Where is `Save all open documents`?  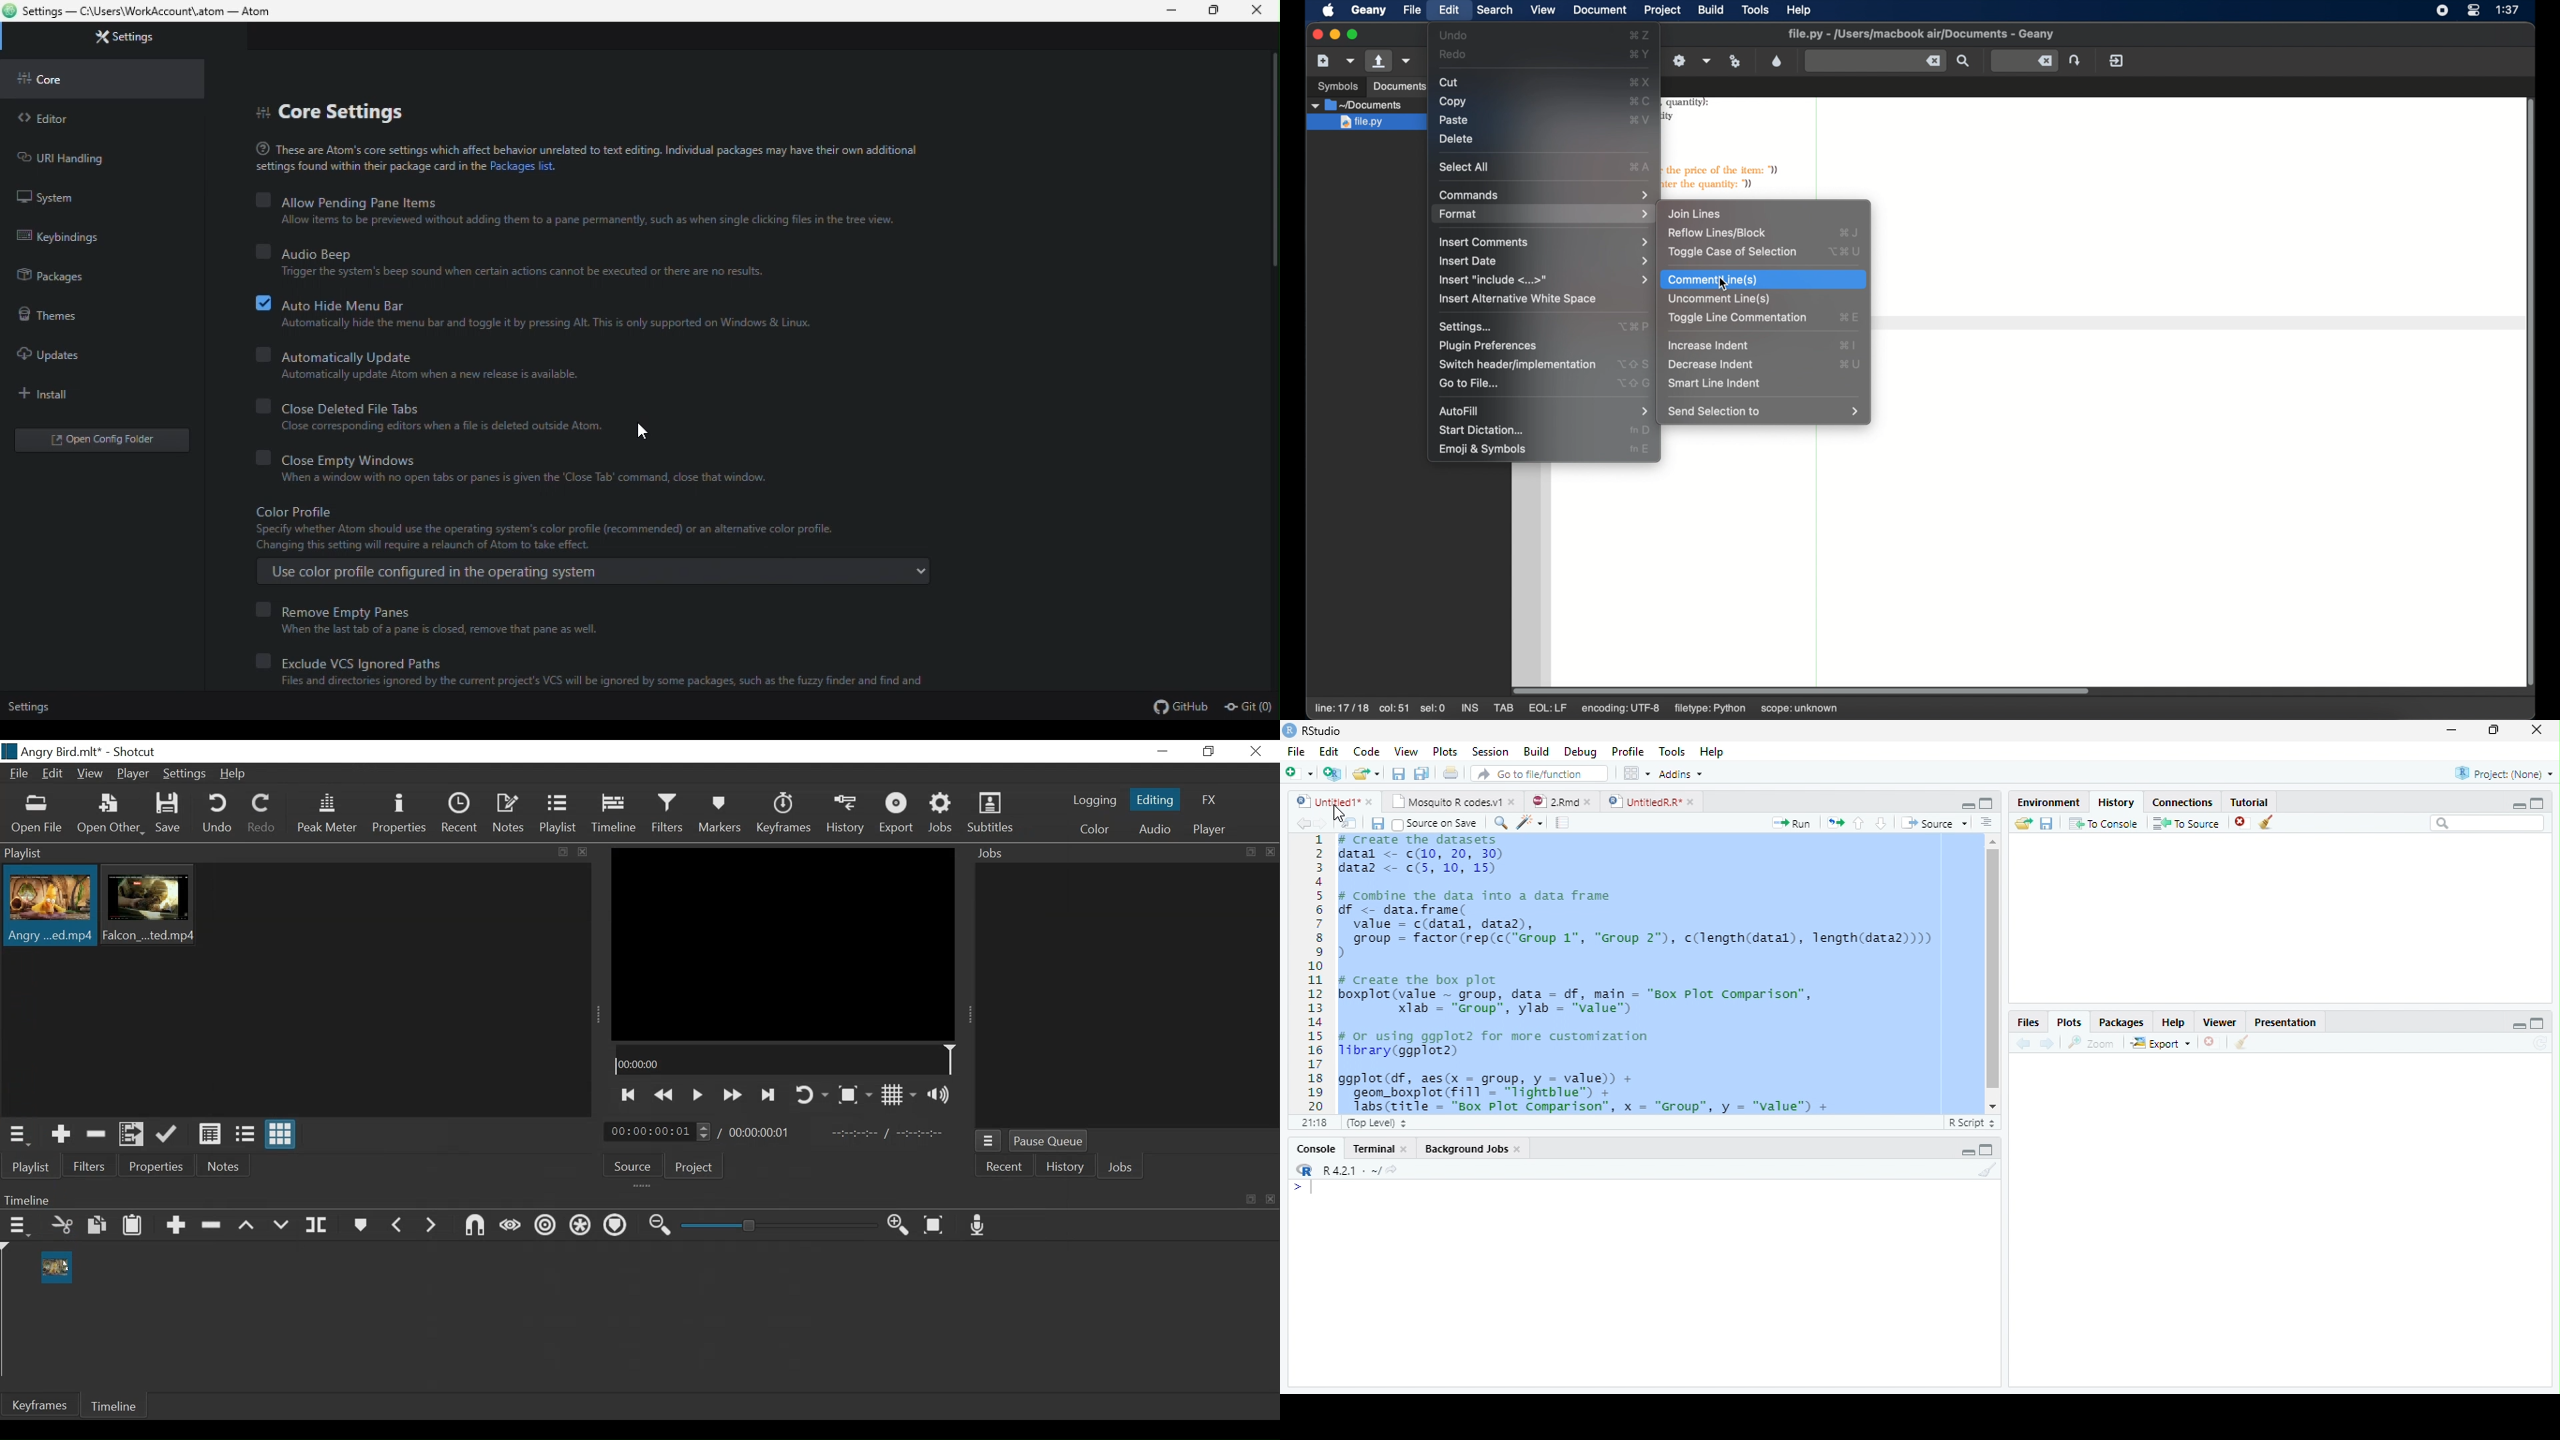
Save all open documents is located at coordinates (1421, 772).